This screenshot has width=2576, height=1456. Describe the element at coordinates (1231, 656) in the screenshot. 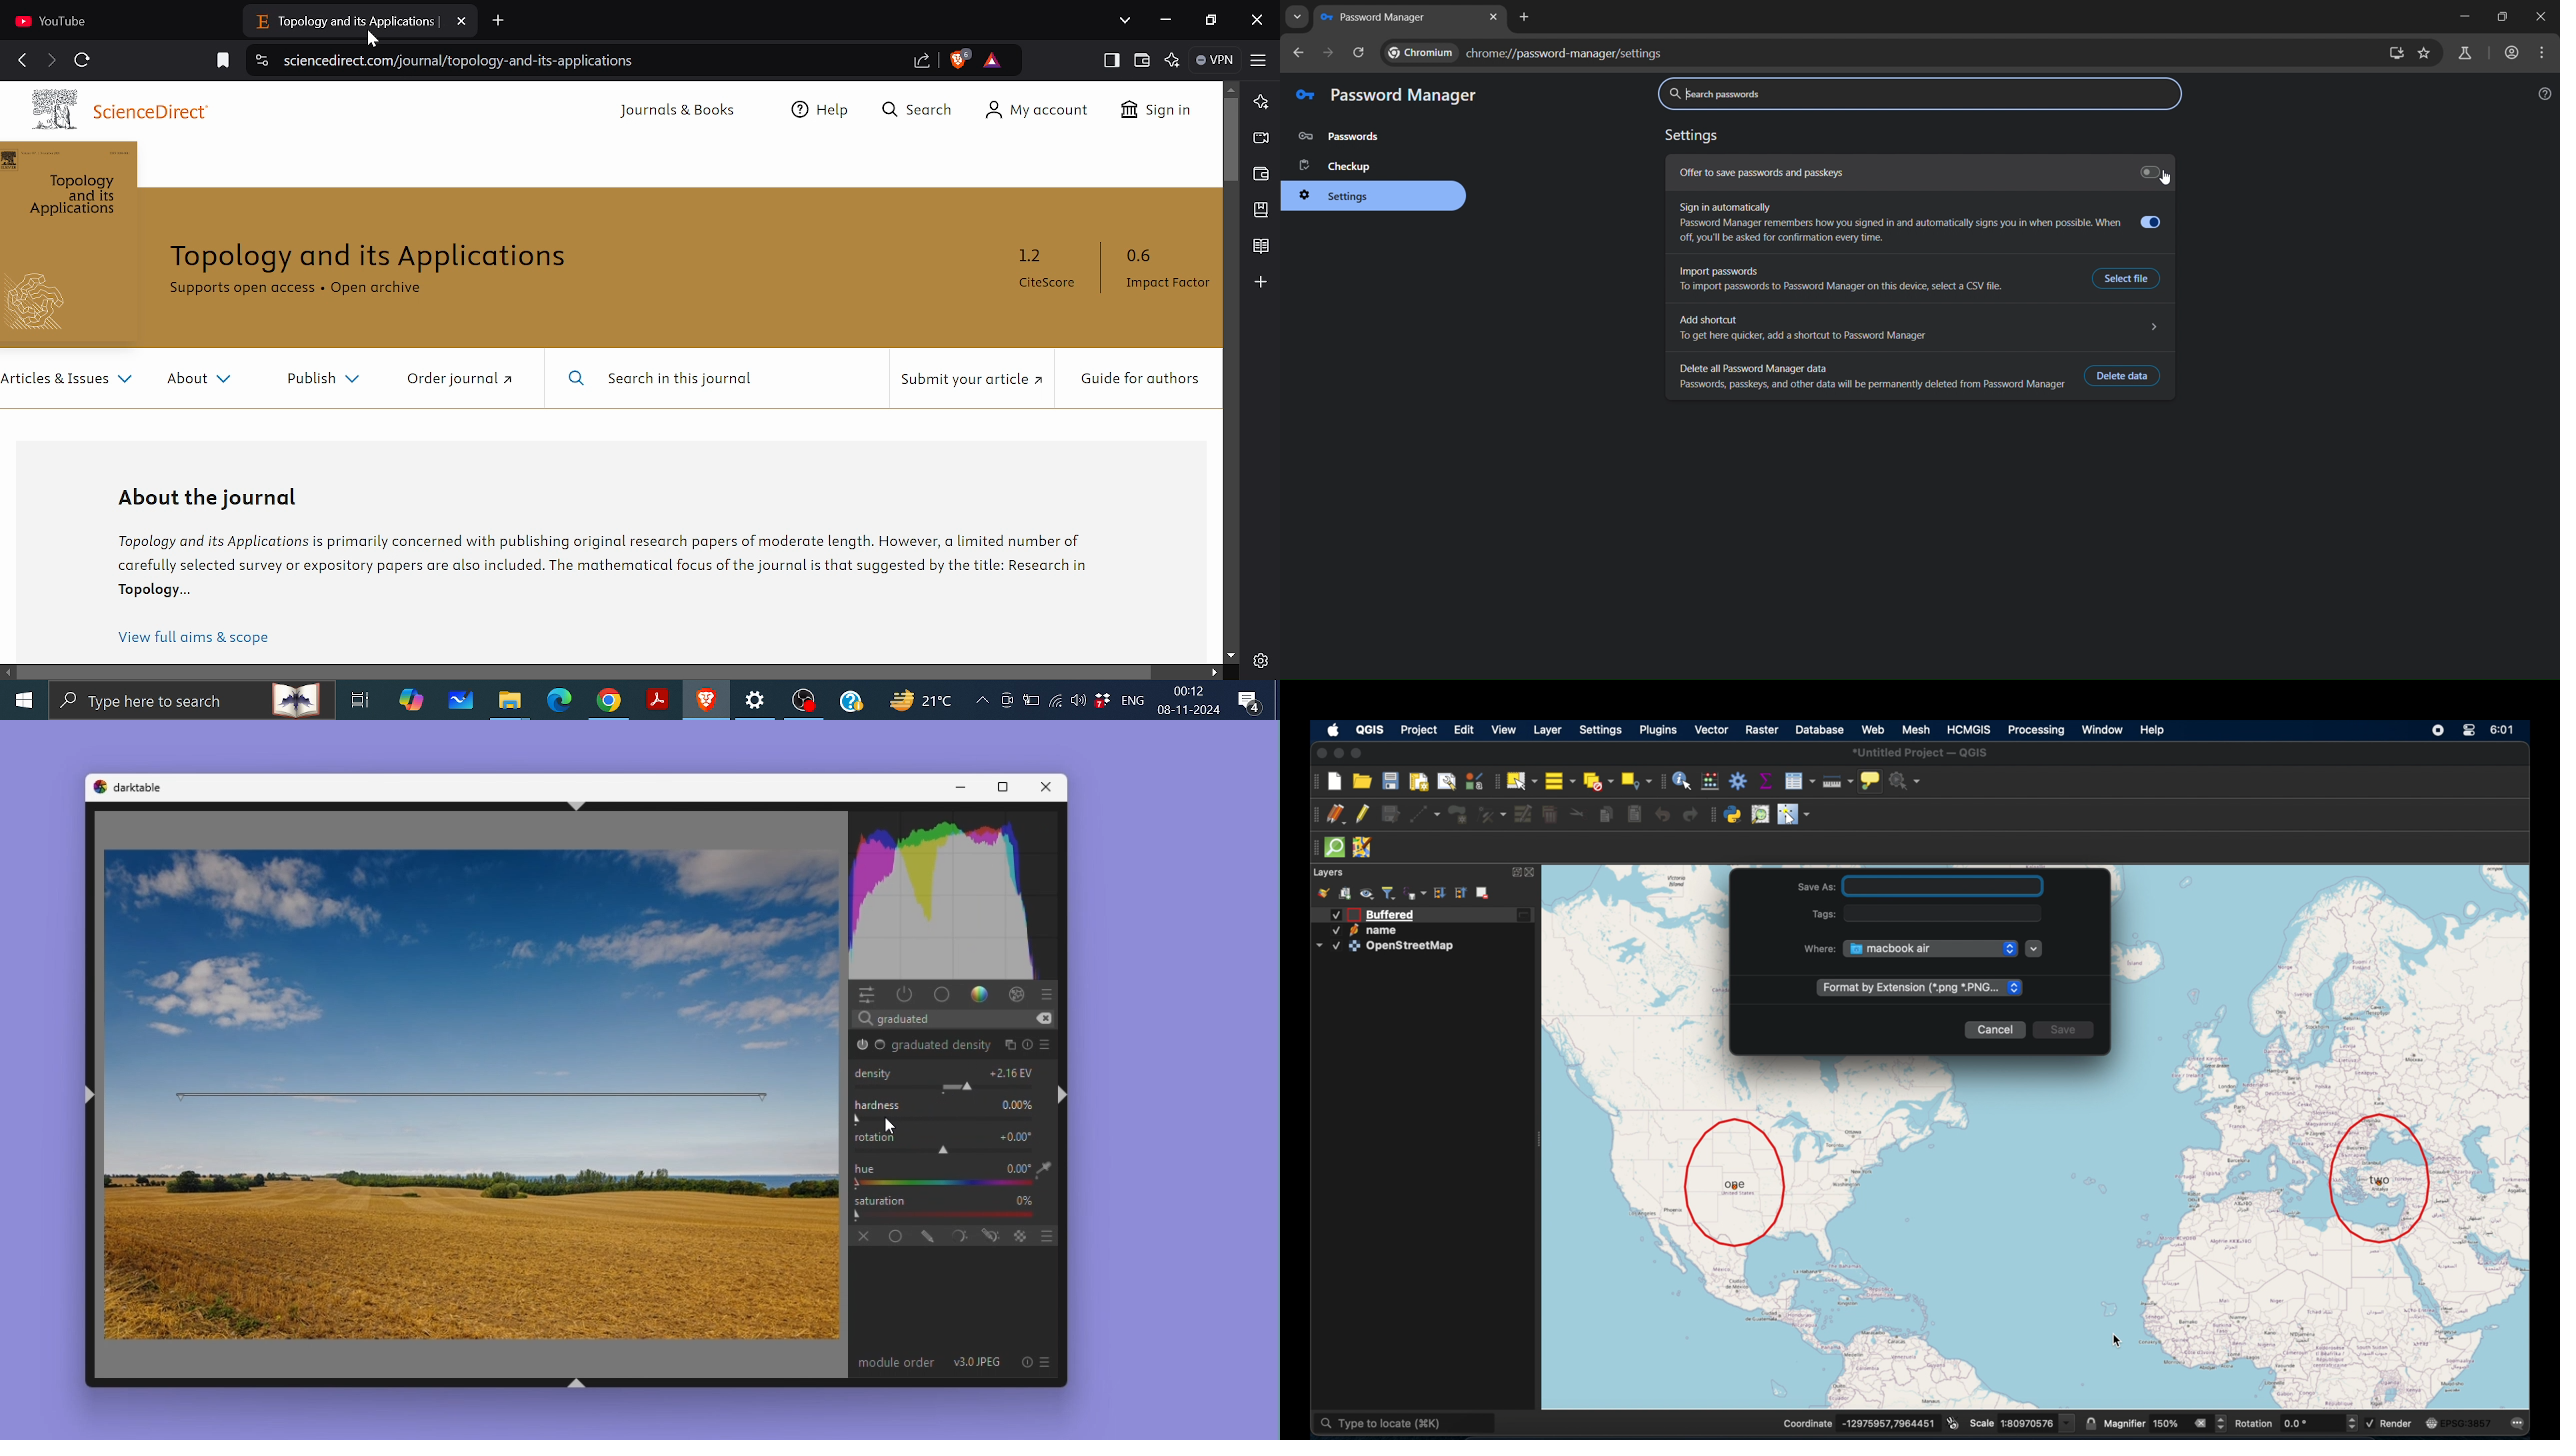

I see `Move down` at that location.